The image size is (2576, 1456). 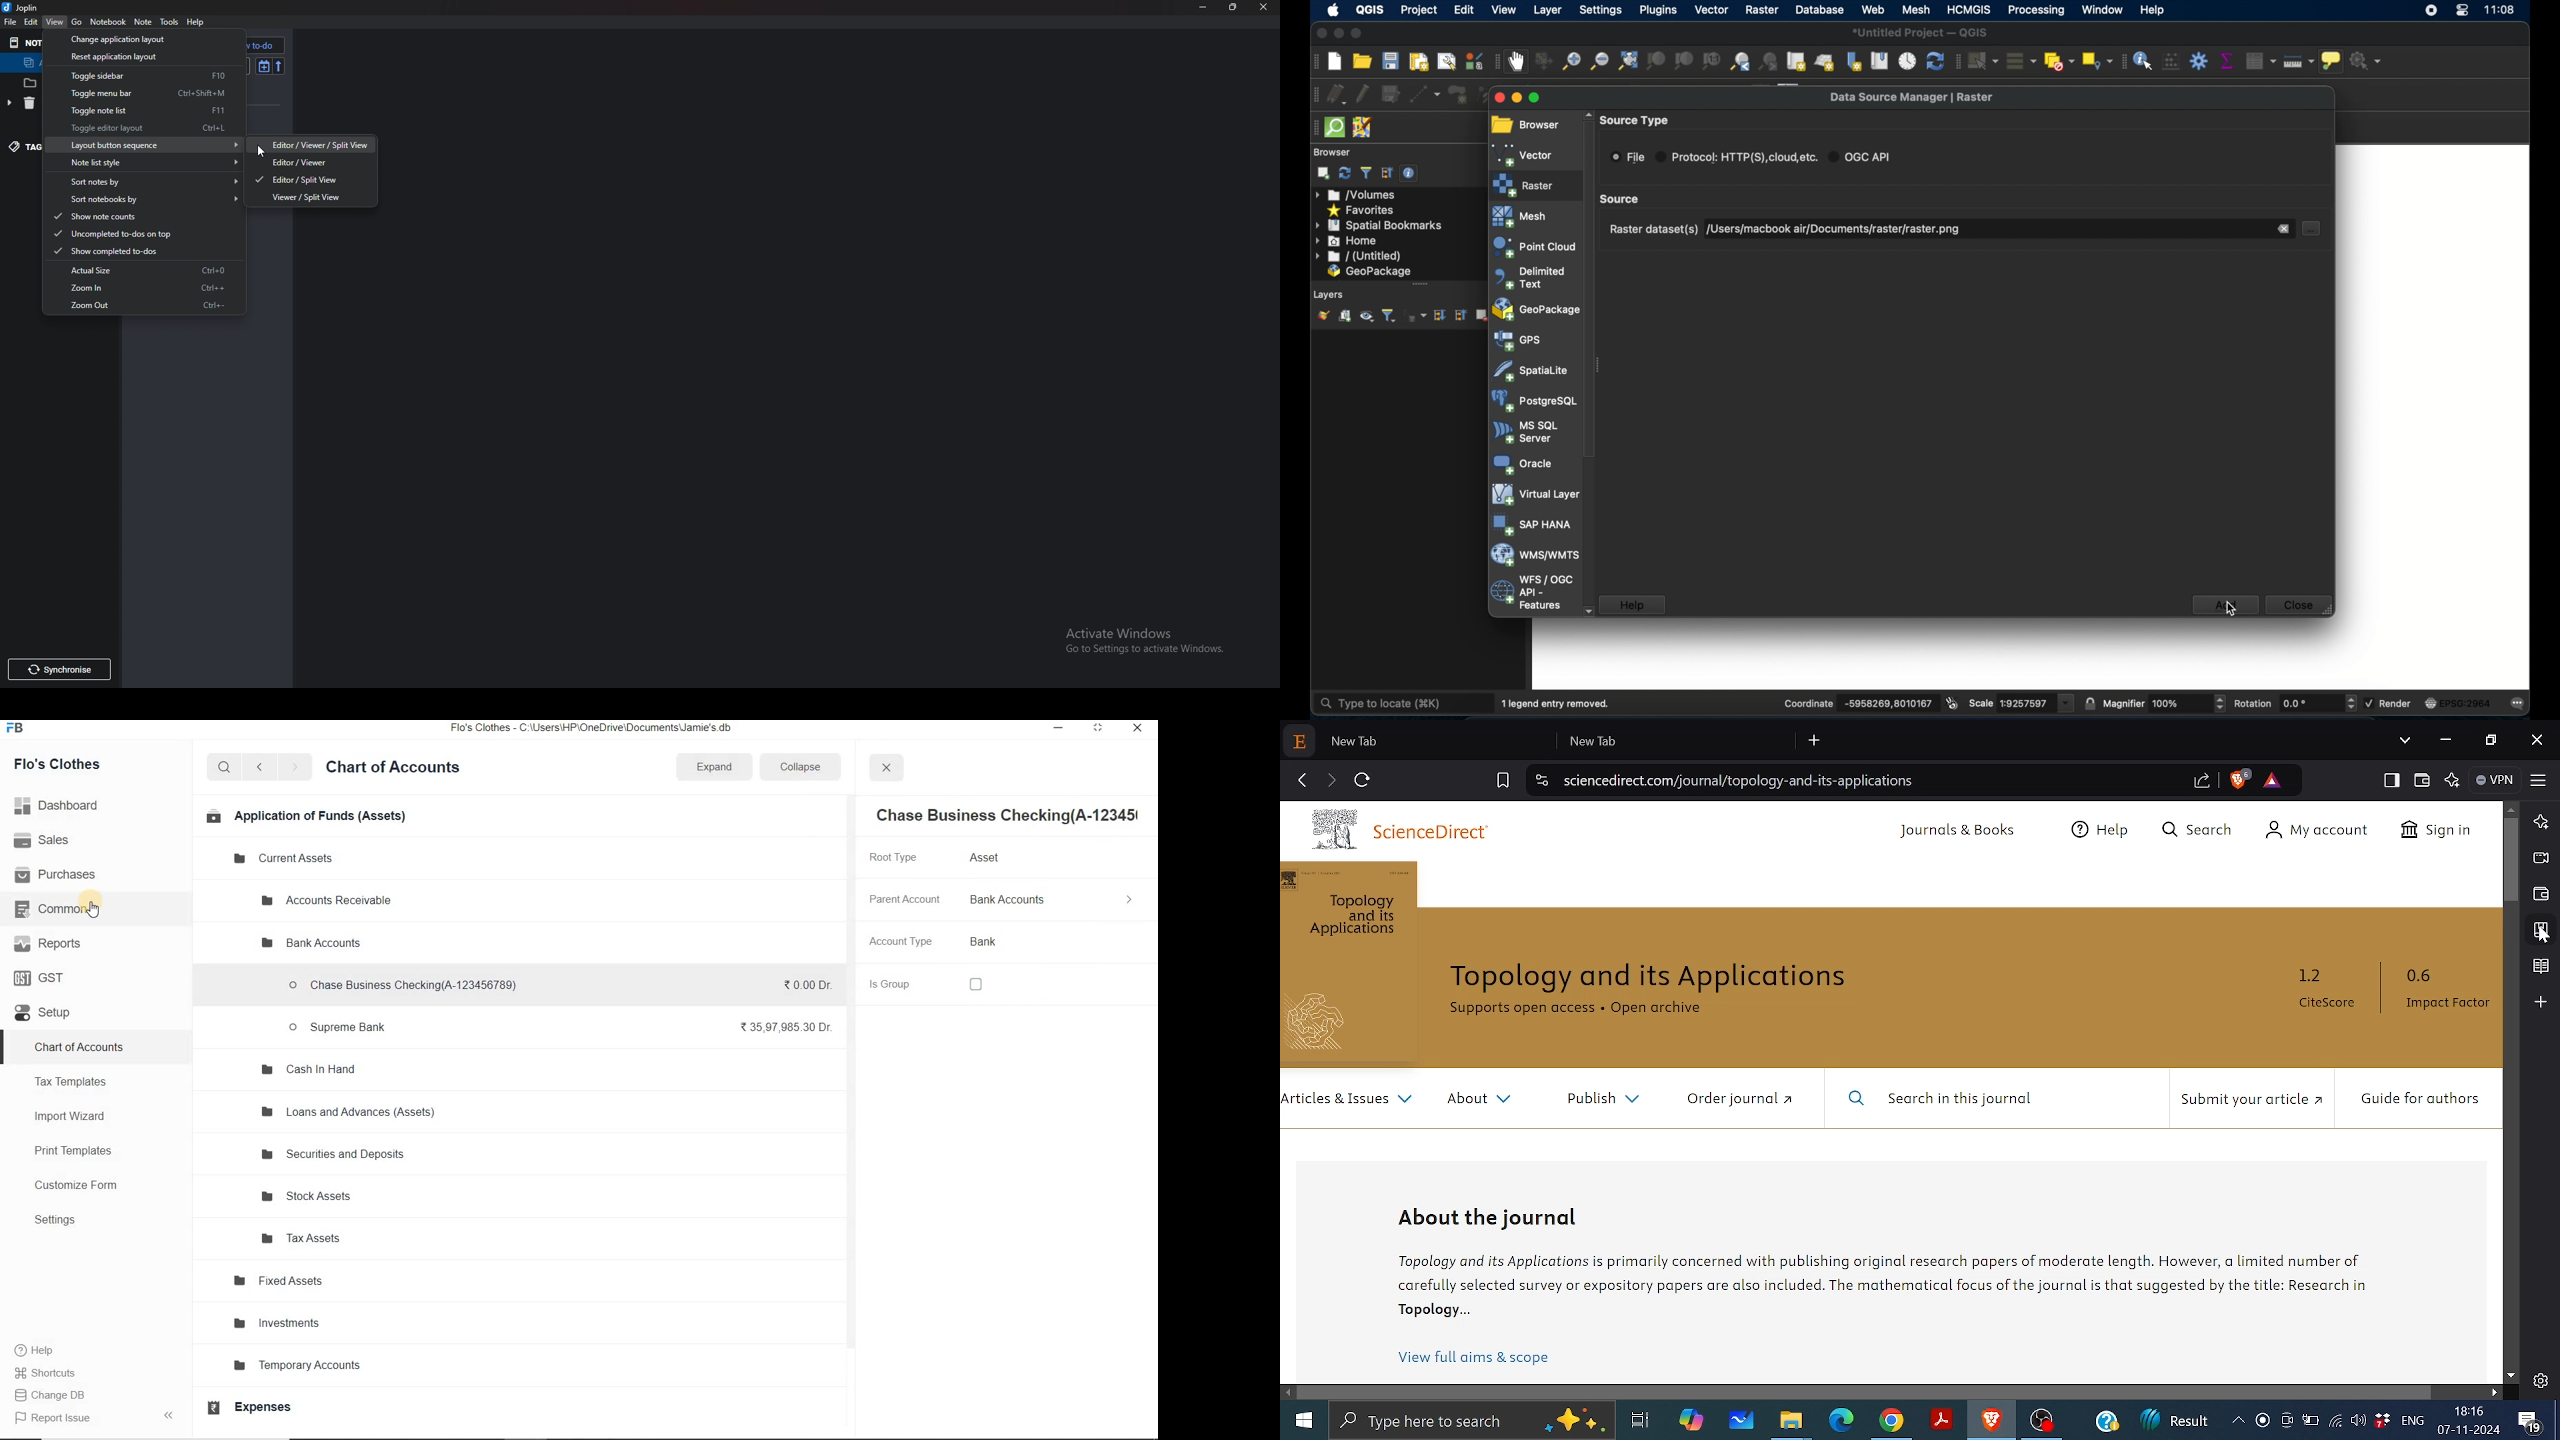 What do you see at coordinates (1637, 119) in the screenshot?
I see `source type` at bounding box center [1637, 119].